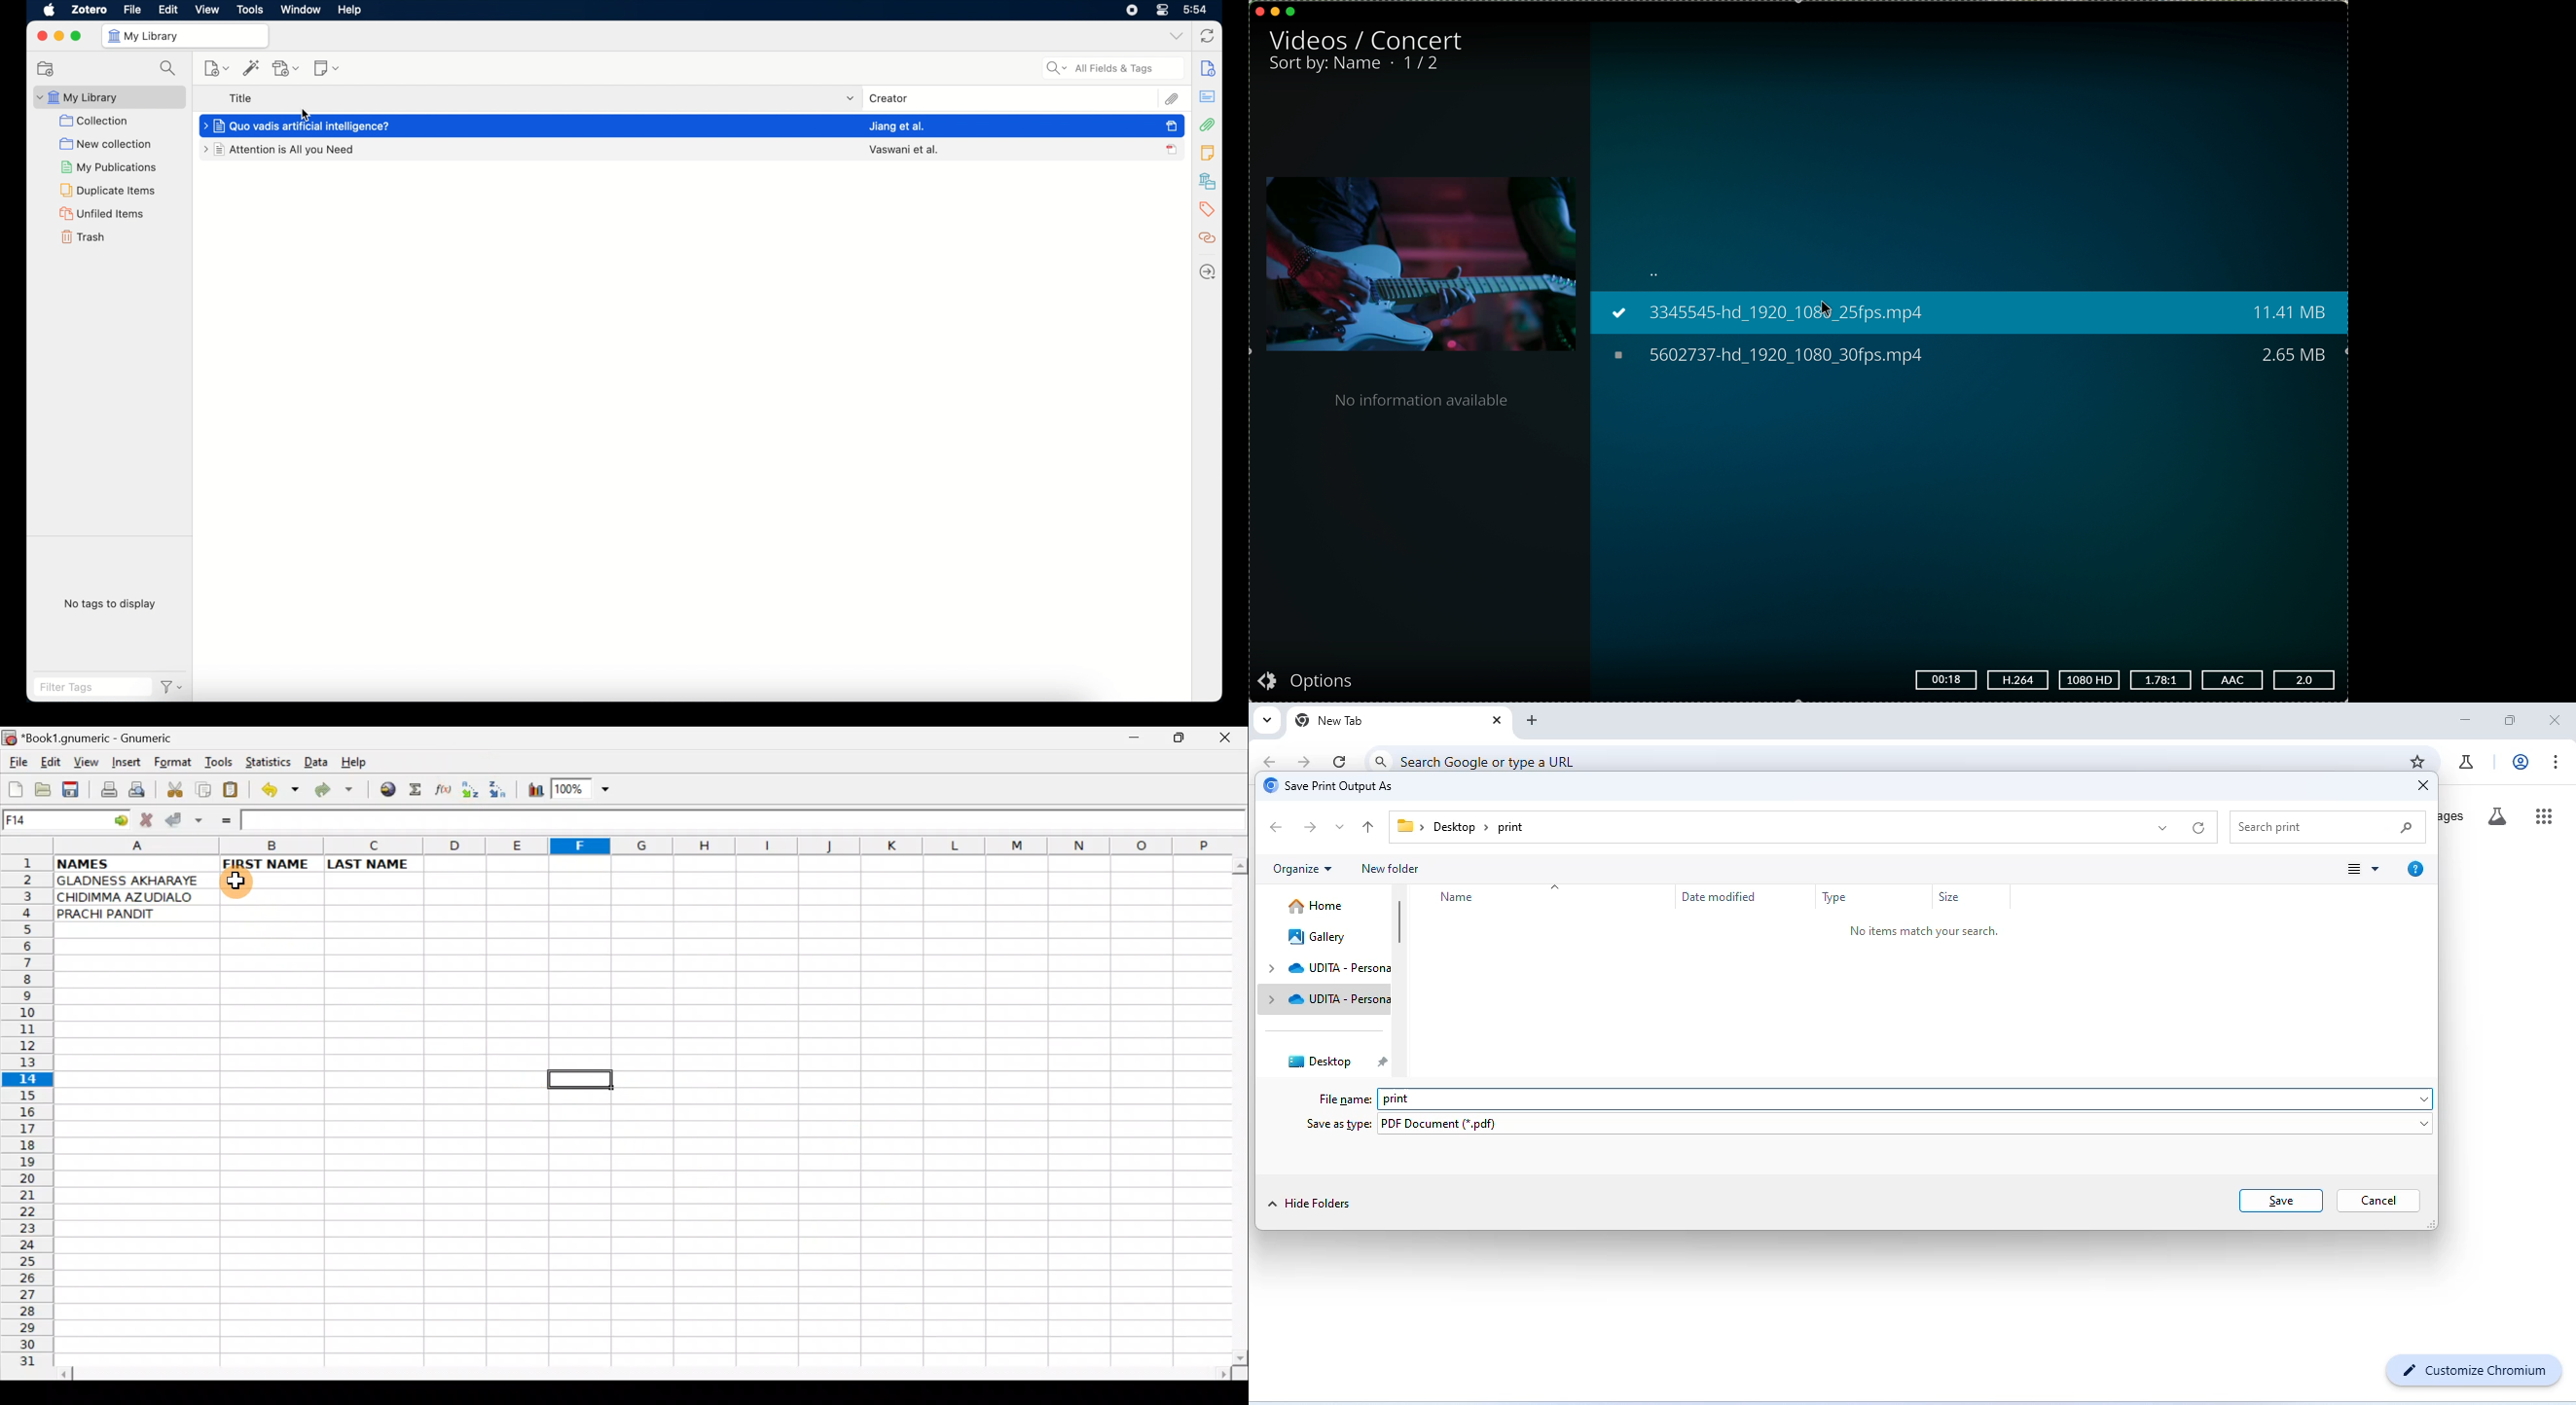 The height and width of the screenshot is (1428, 2576). Describe the element at coordinates (352, 10) in the screenshot. I see `help` at that location.